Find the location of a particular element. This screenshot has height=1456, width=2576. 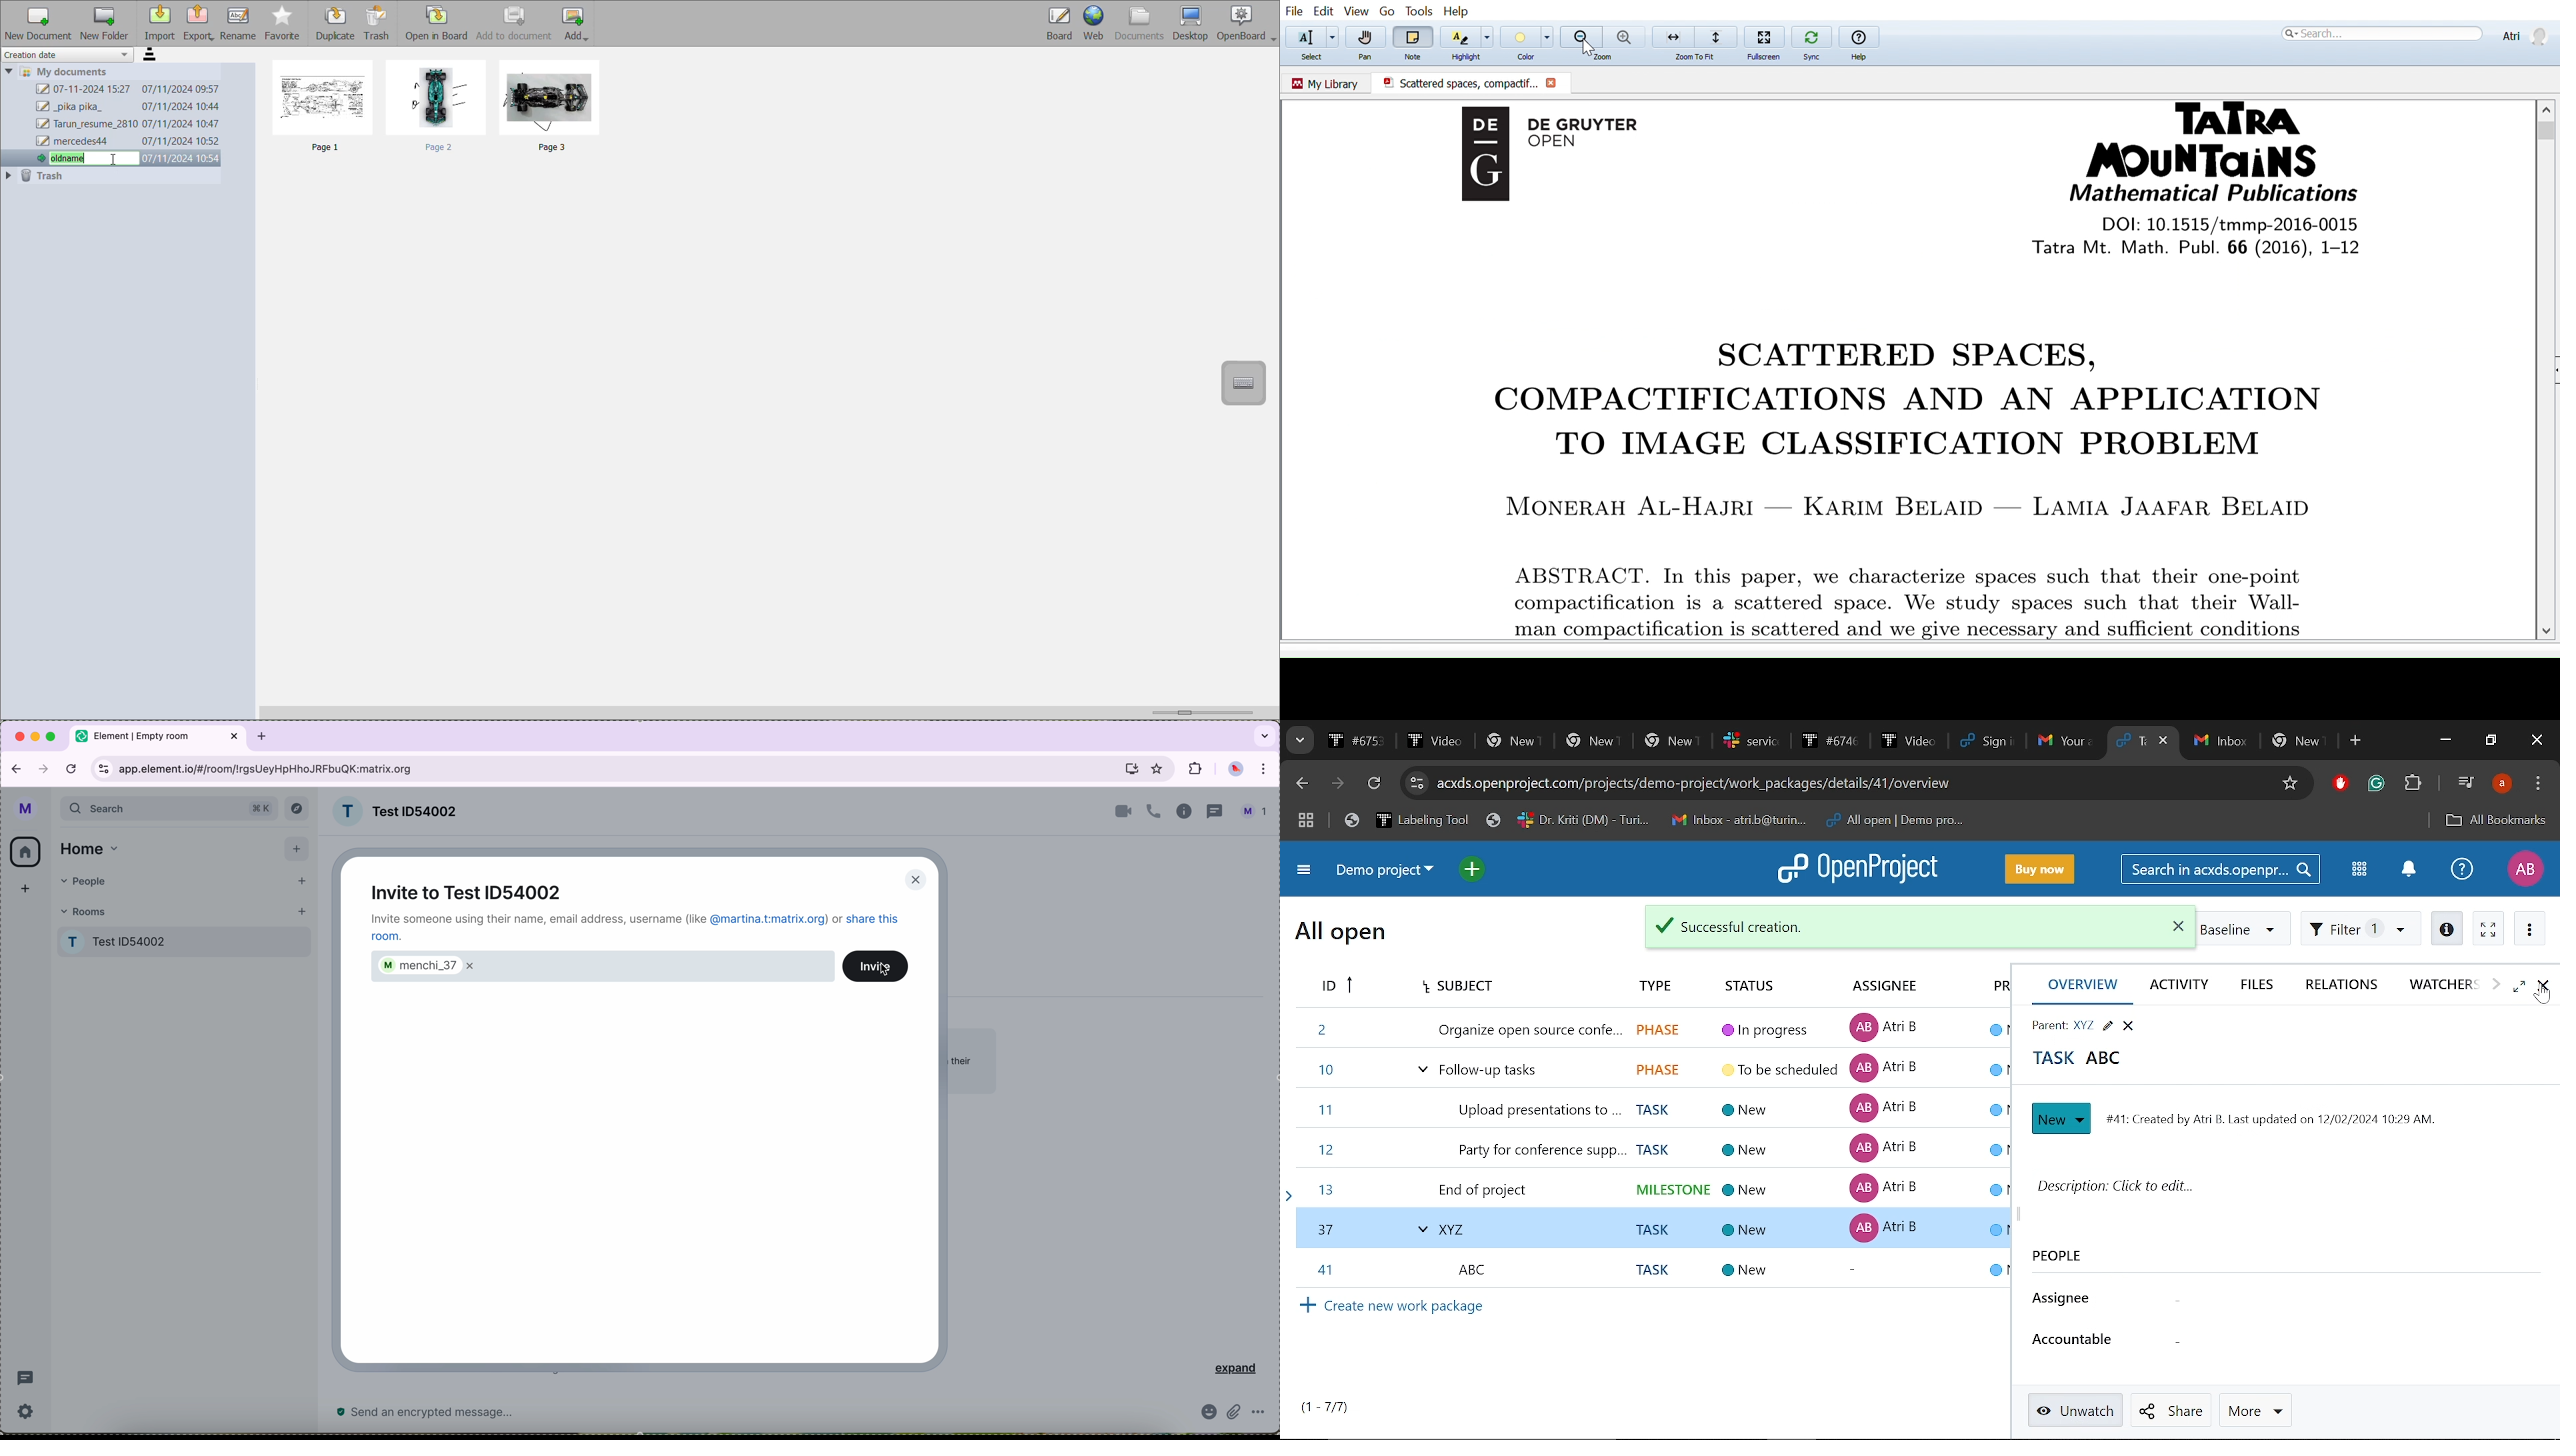

menchi_37 is located at coordinates (430, 969).